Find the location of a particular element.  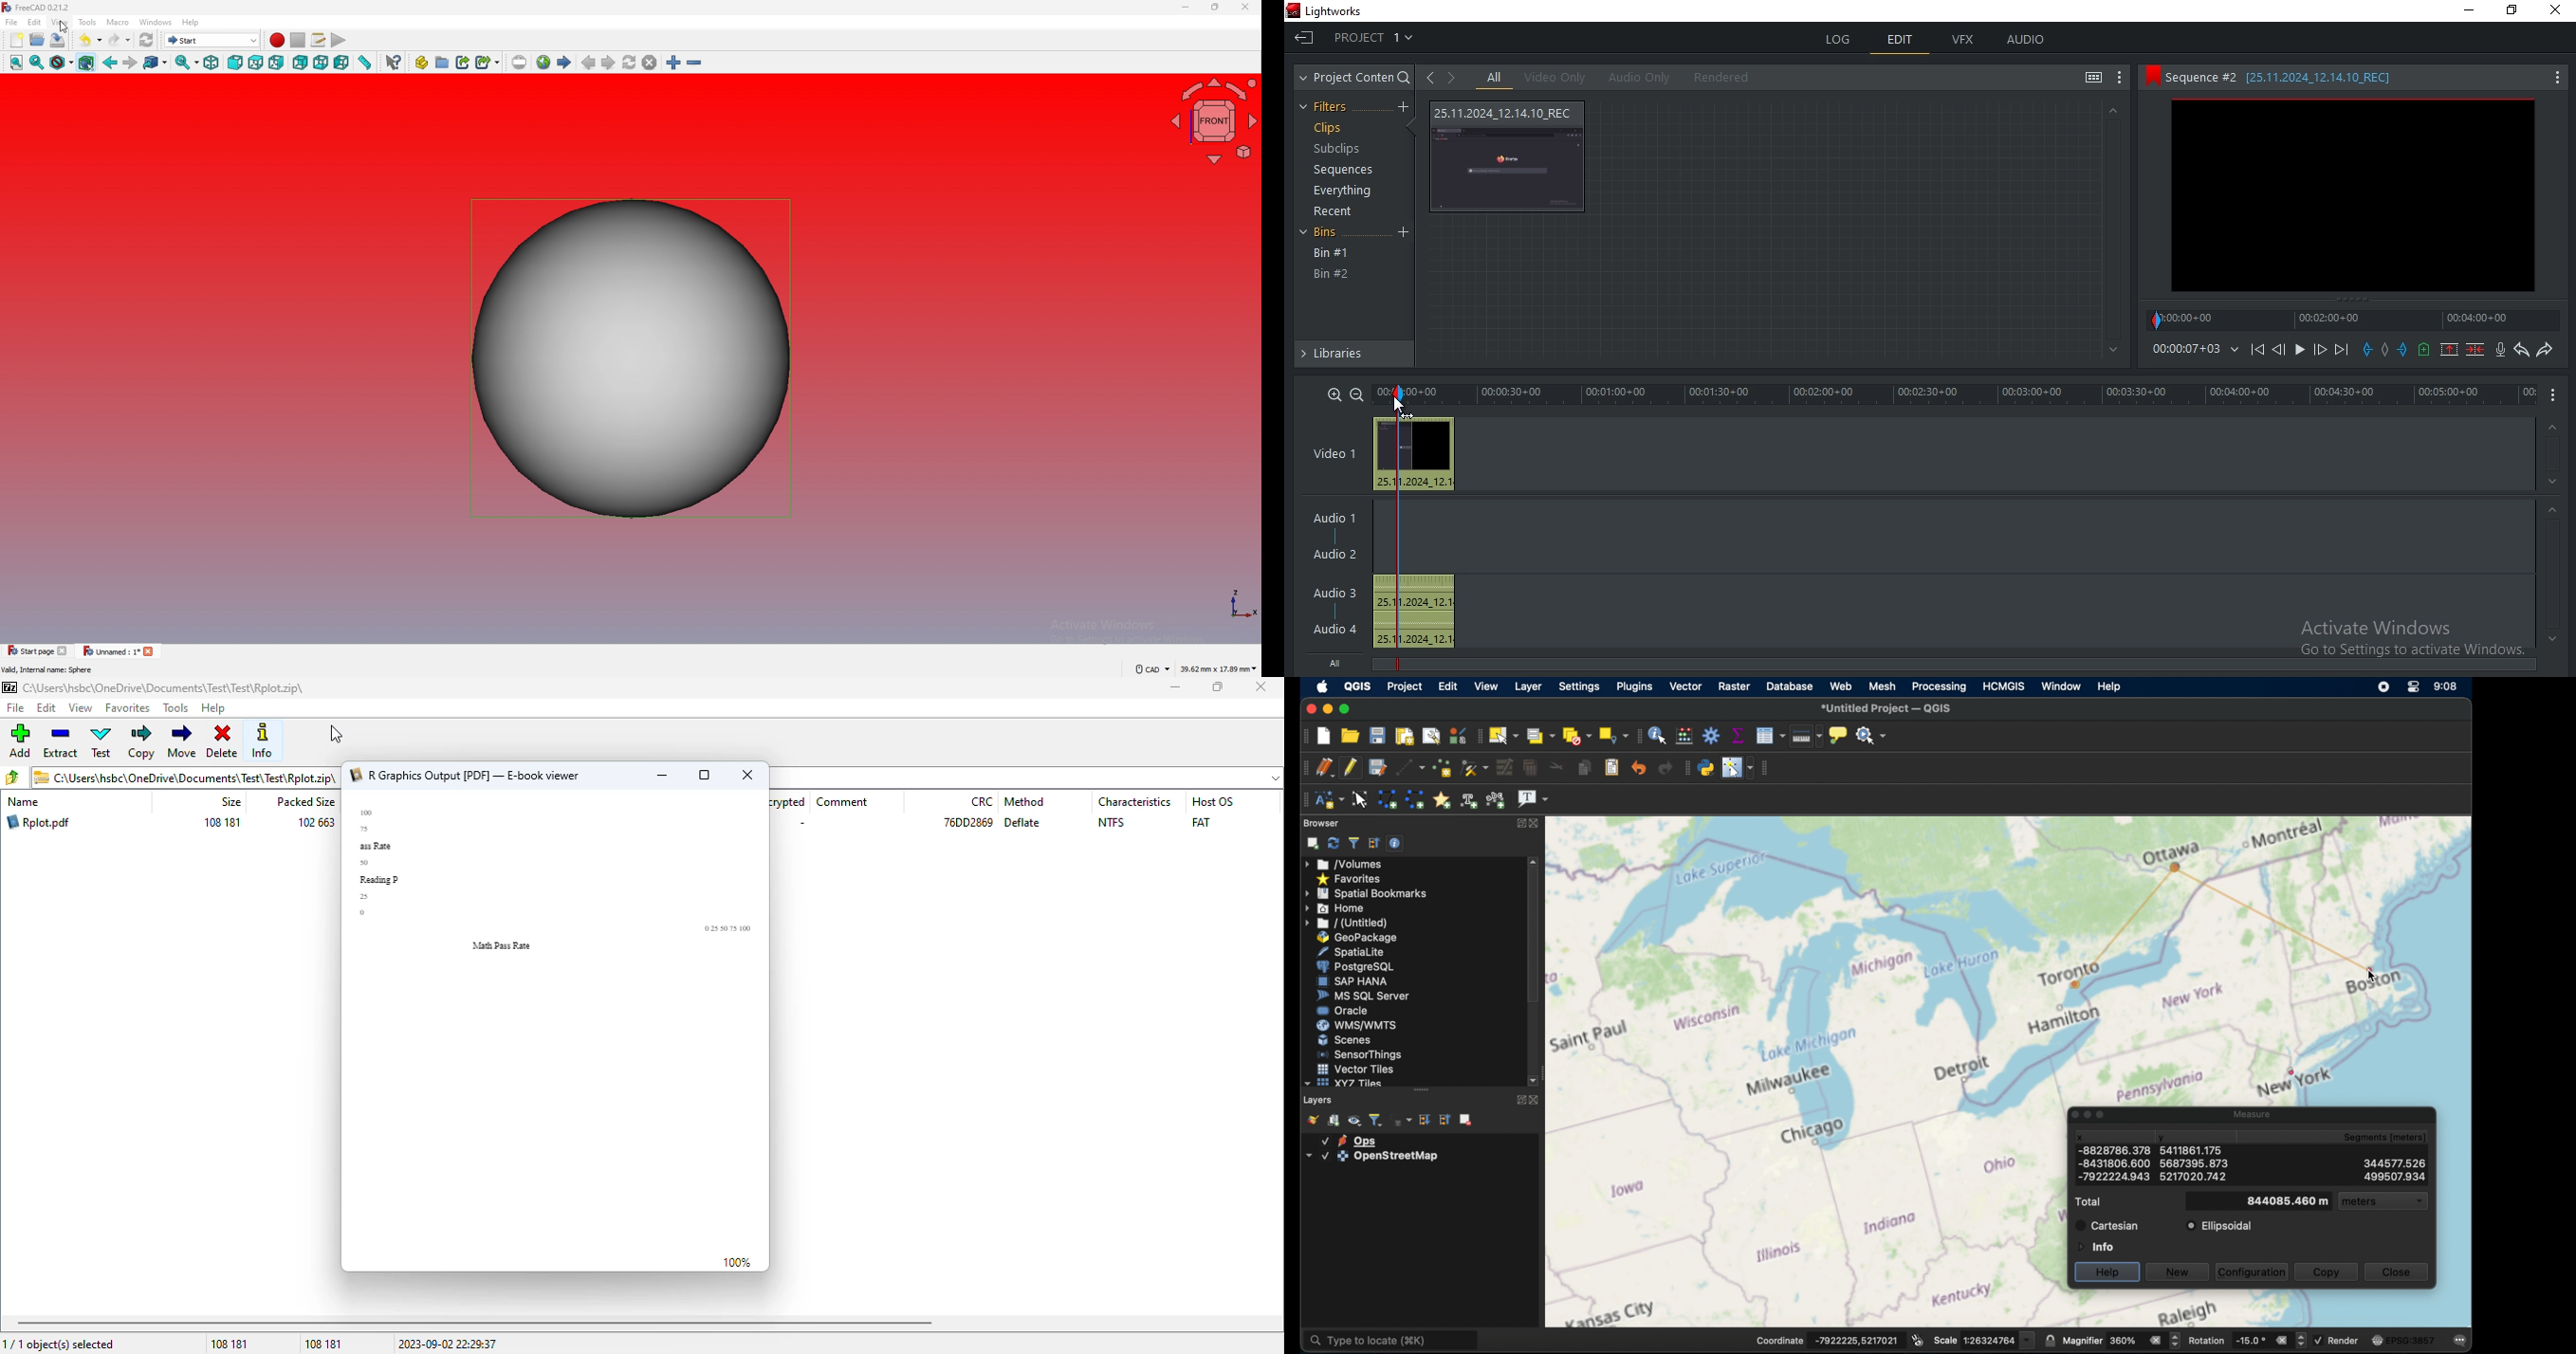

everything is located at coordinates (1346, 190).